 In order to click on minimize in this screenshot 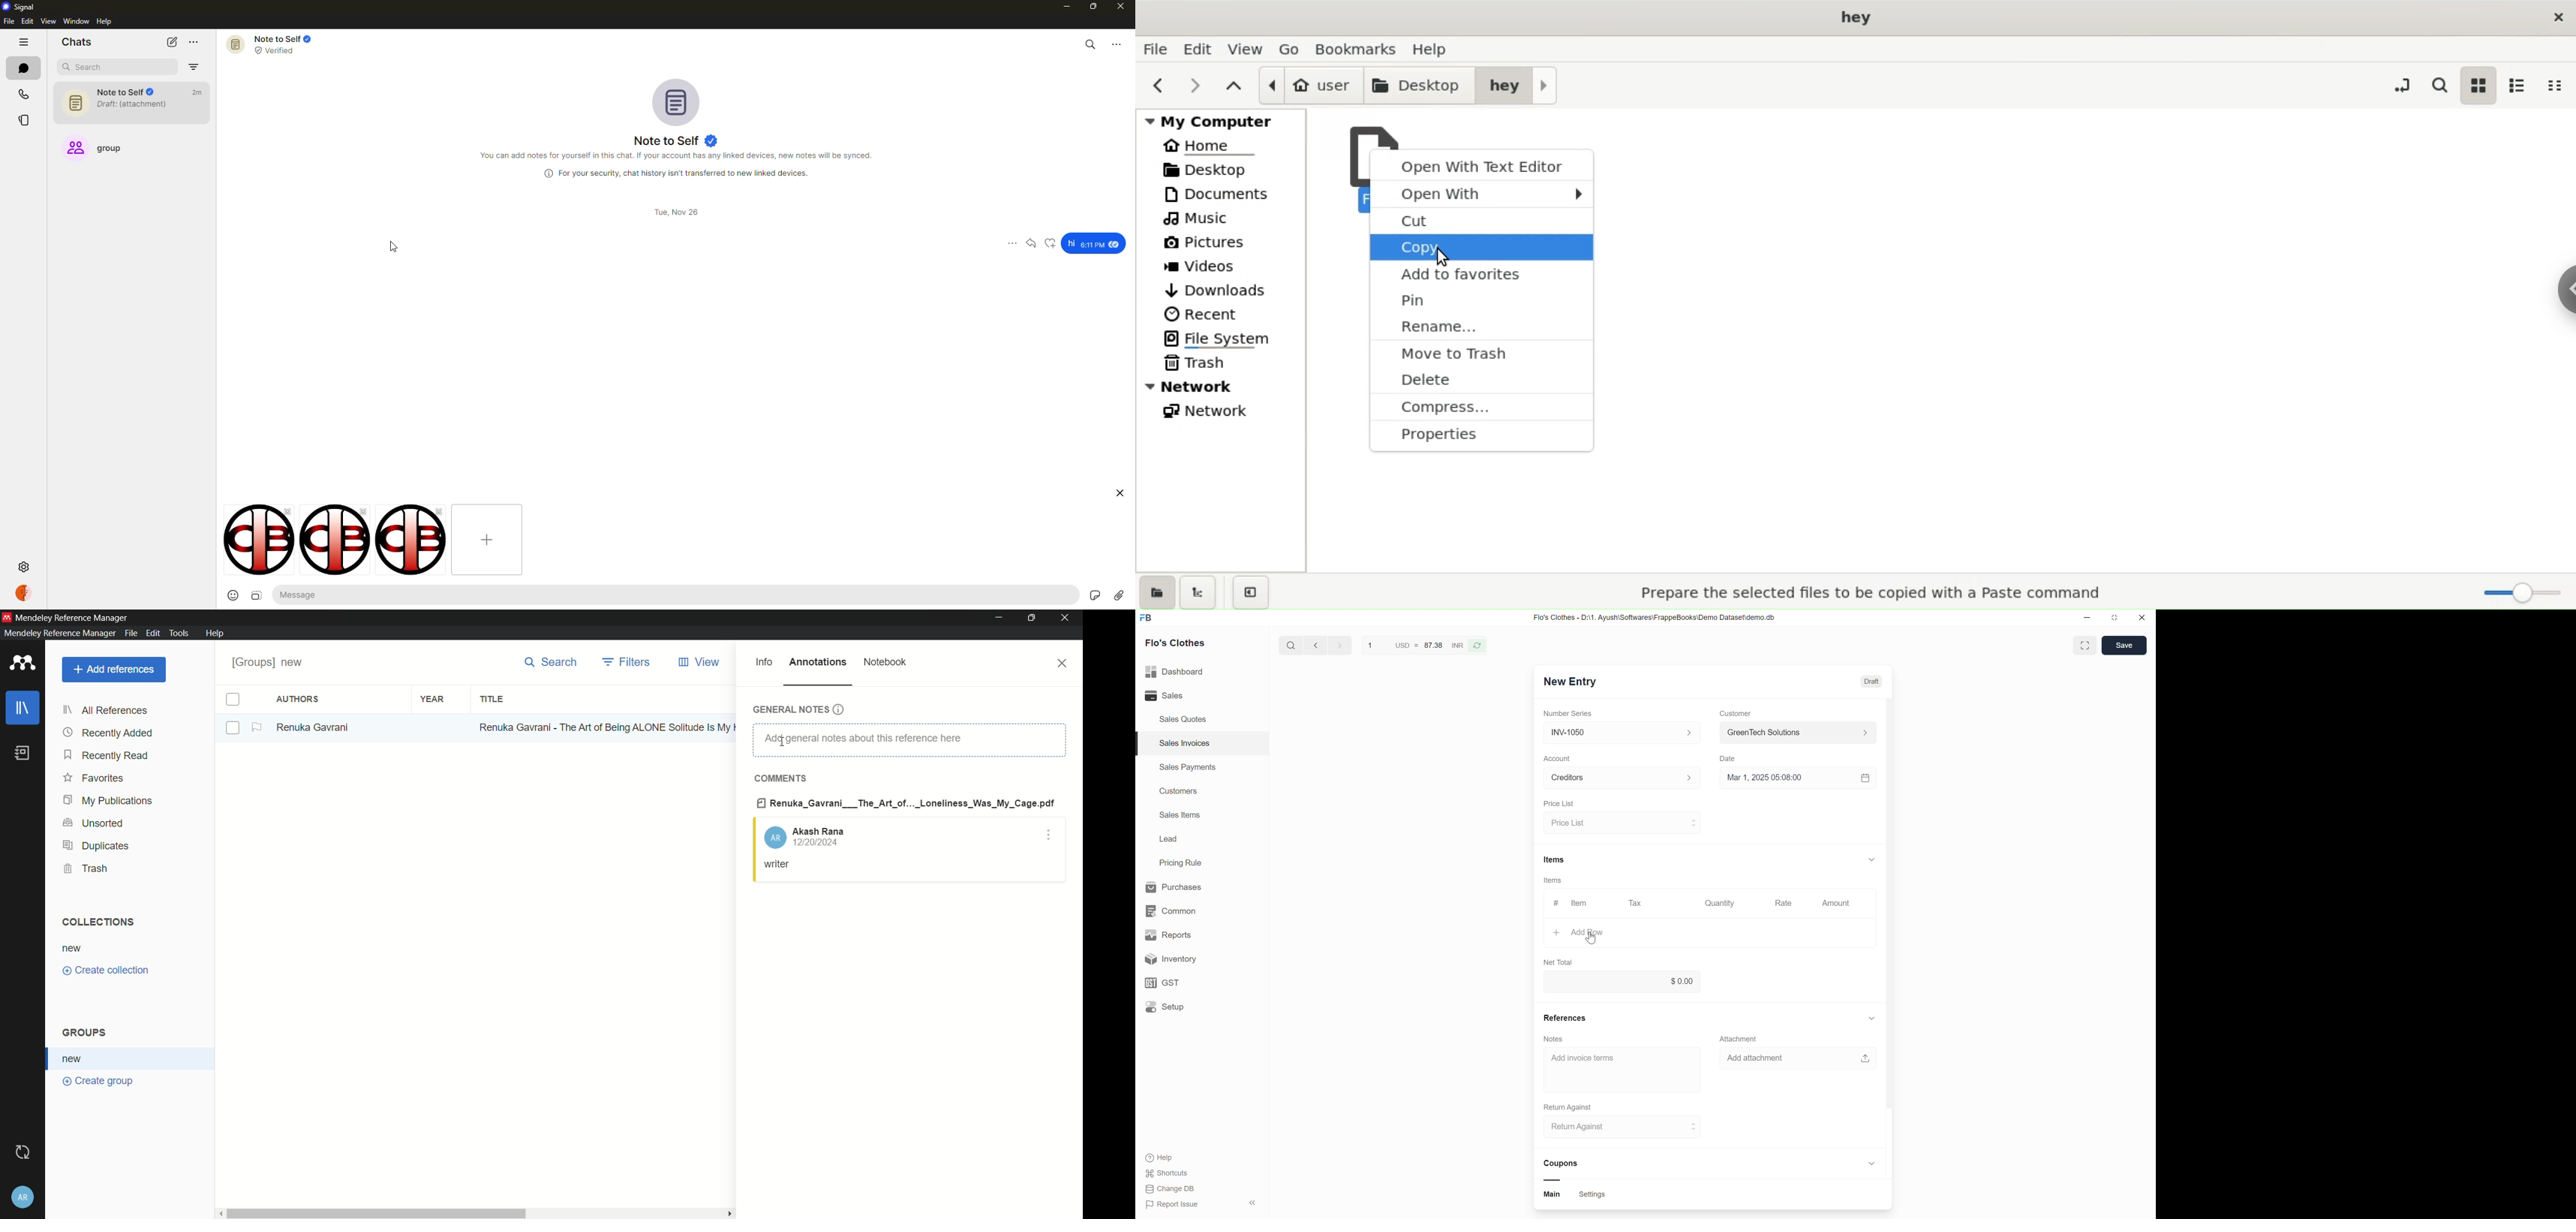, I will do `click(1000, 618)`.